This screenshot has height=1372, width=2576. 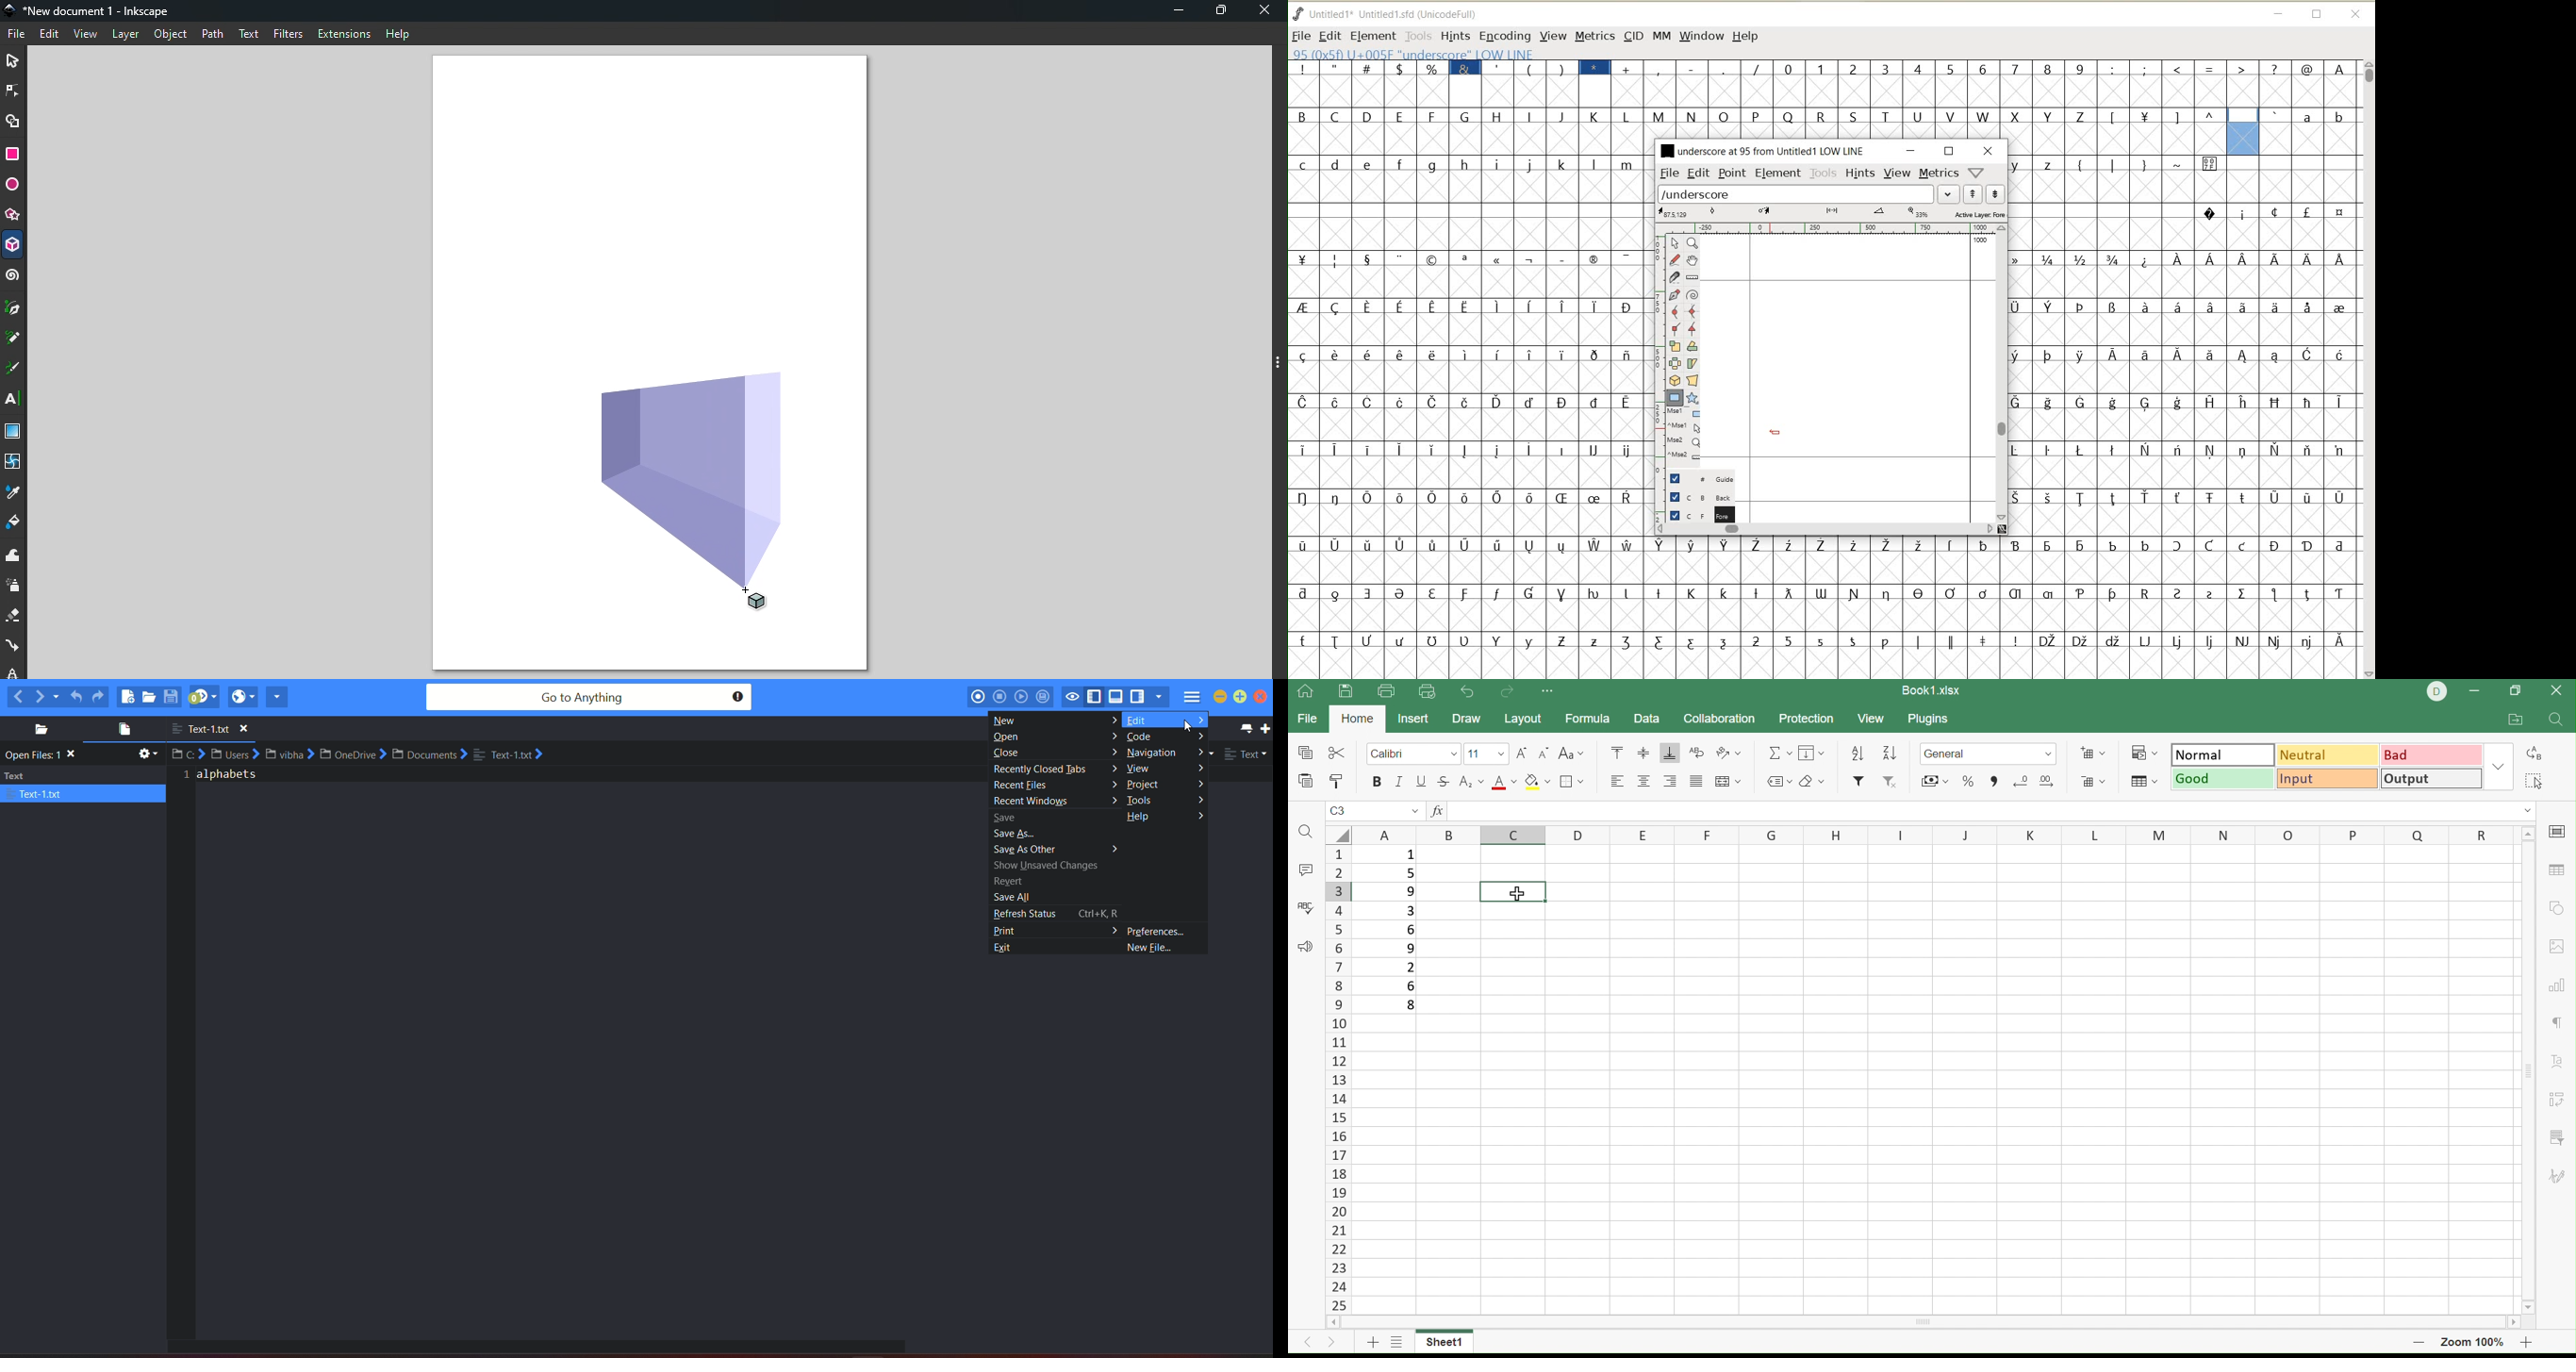 I want to click on Open file location, so click(x=2515, y=721).